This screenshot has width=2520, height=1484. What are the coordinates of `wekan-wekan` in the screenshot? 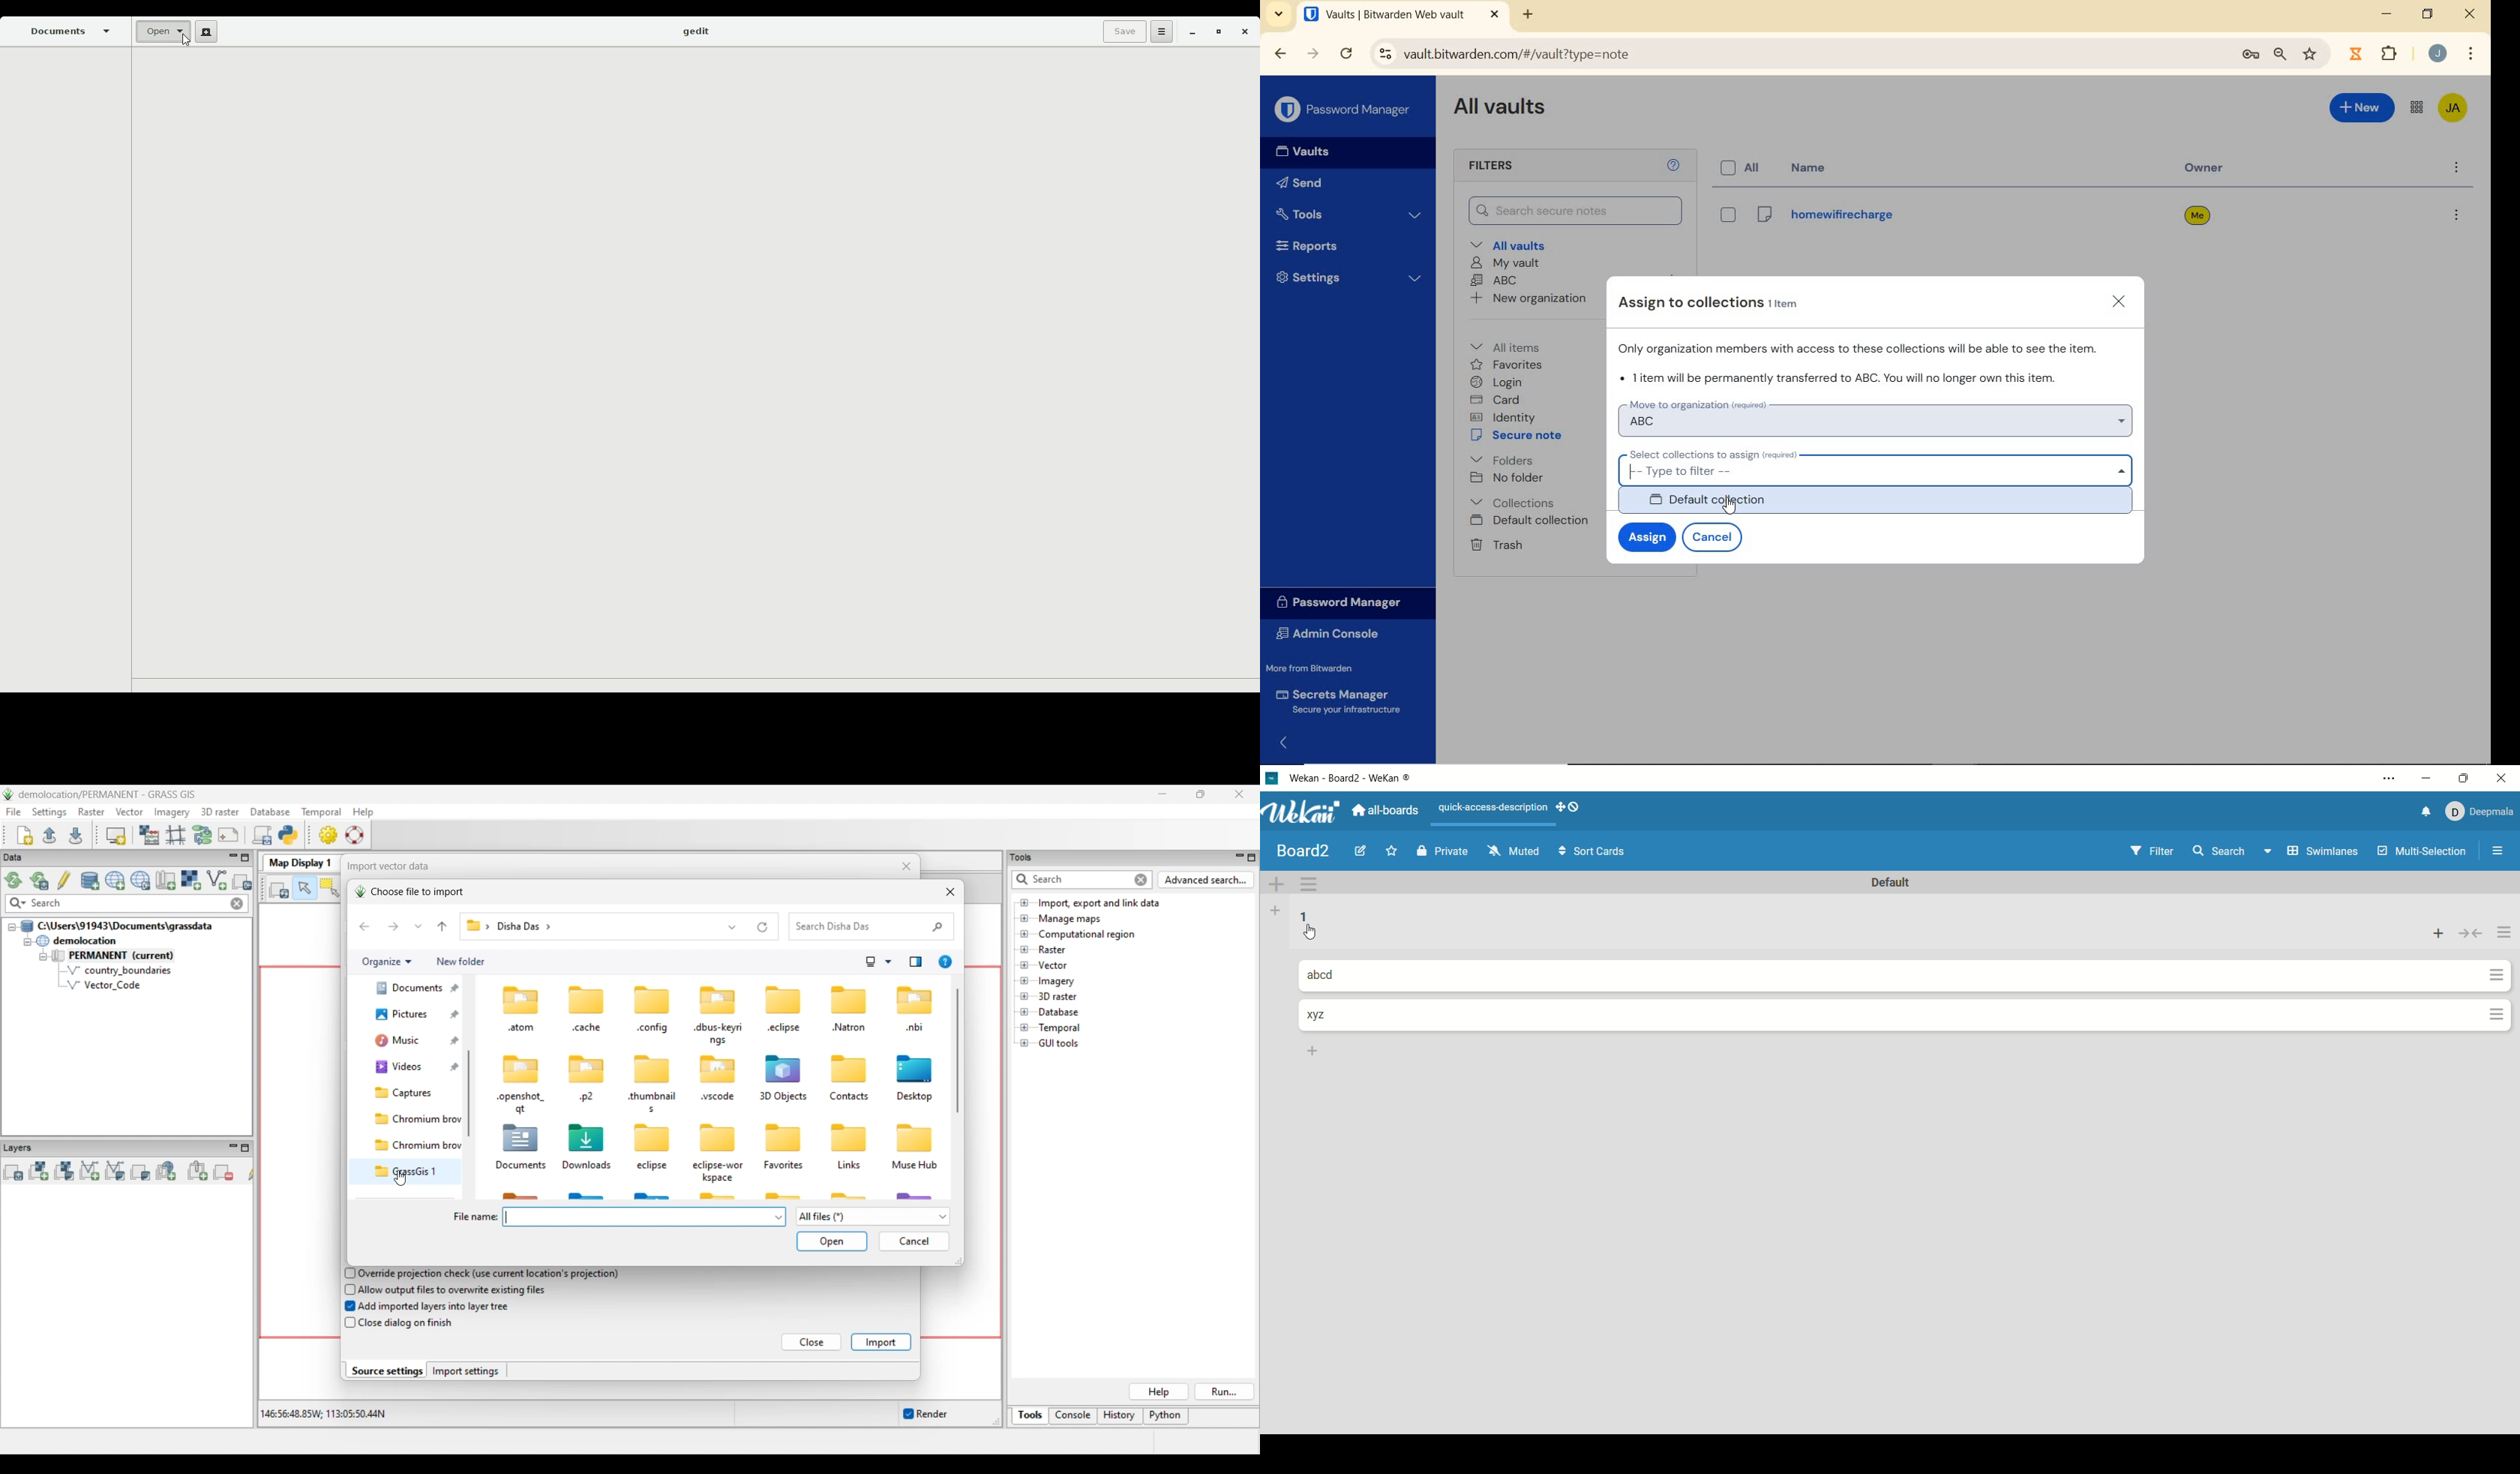 It's located at (1356, 780).